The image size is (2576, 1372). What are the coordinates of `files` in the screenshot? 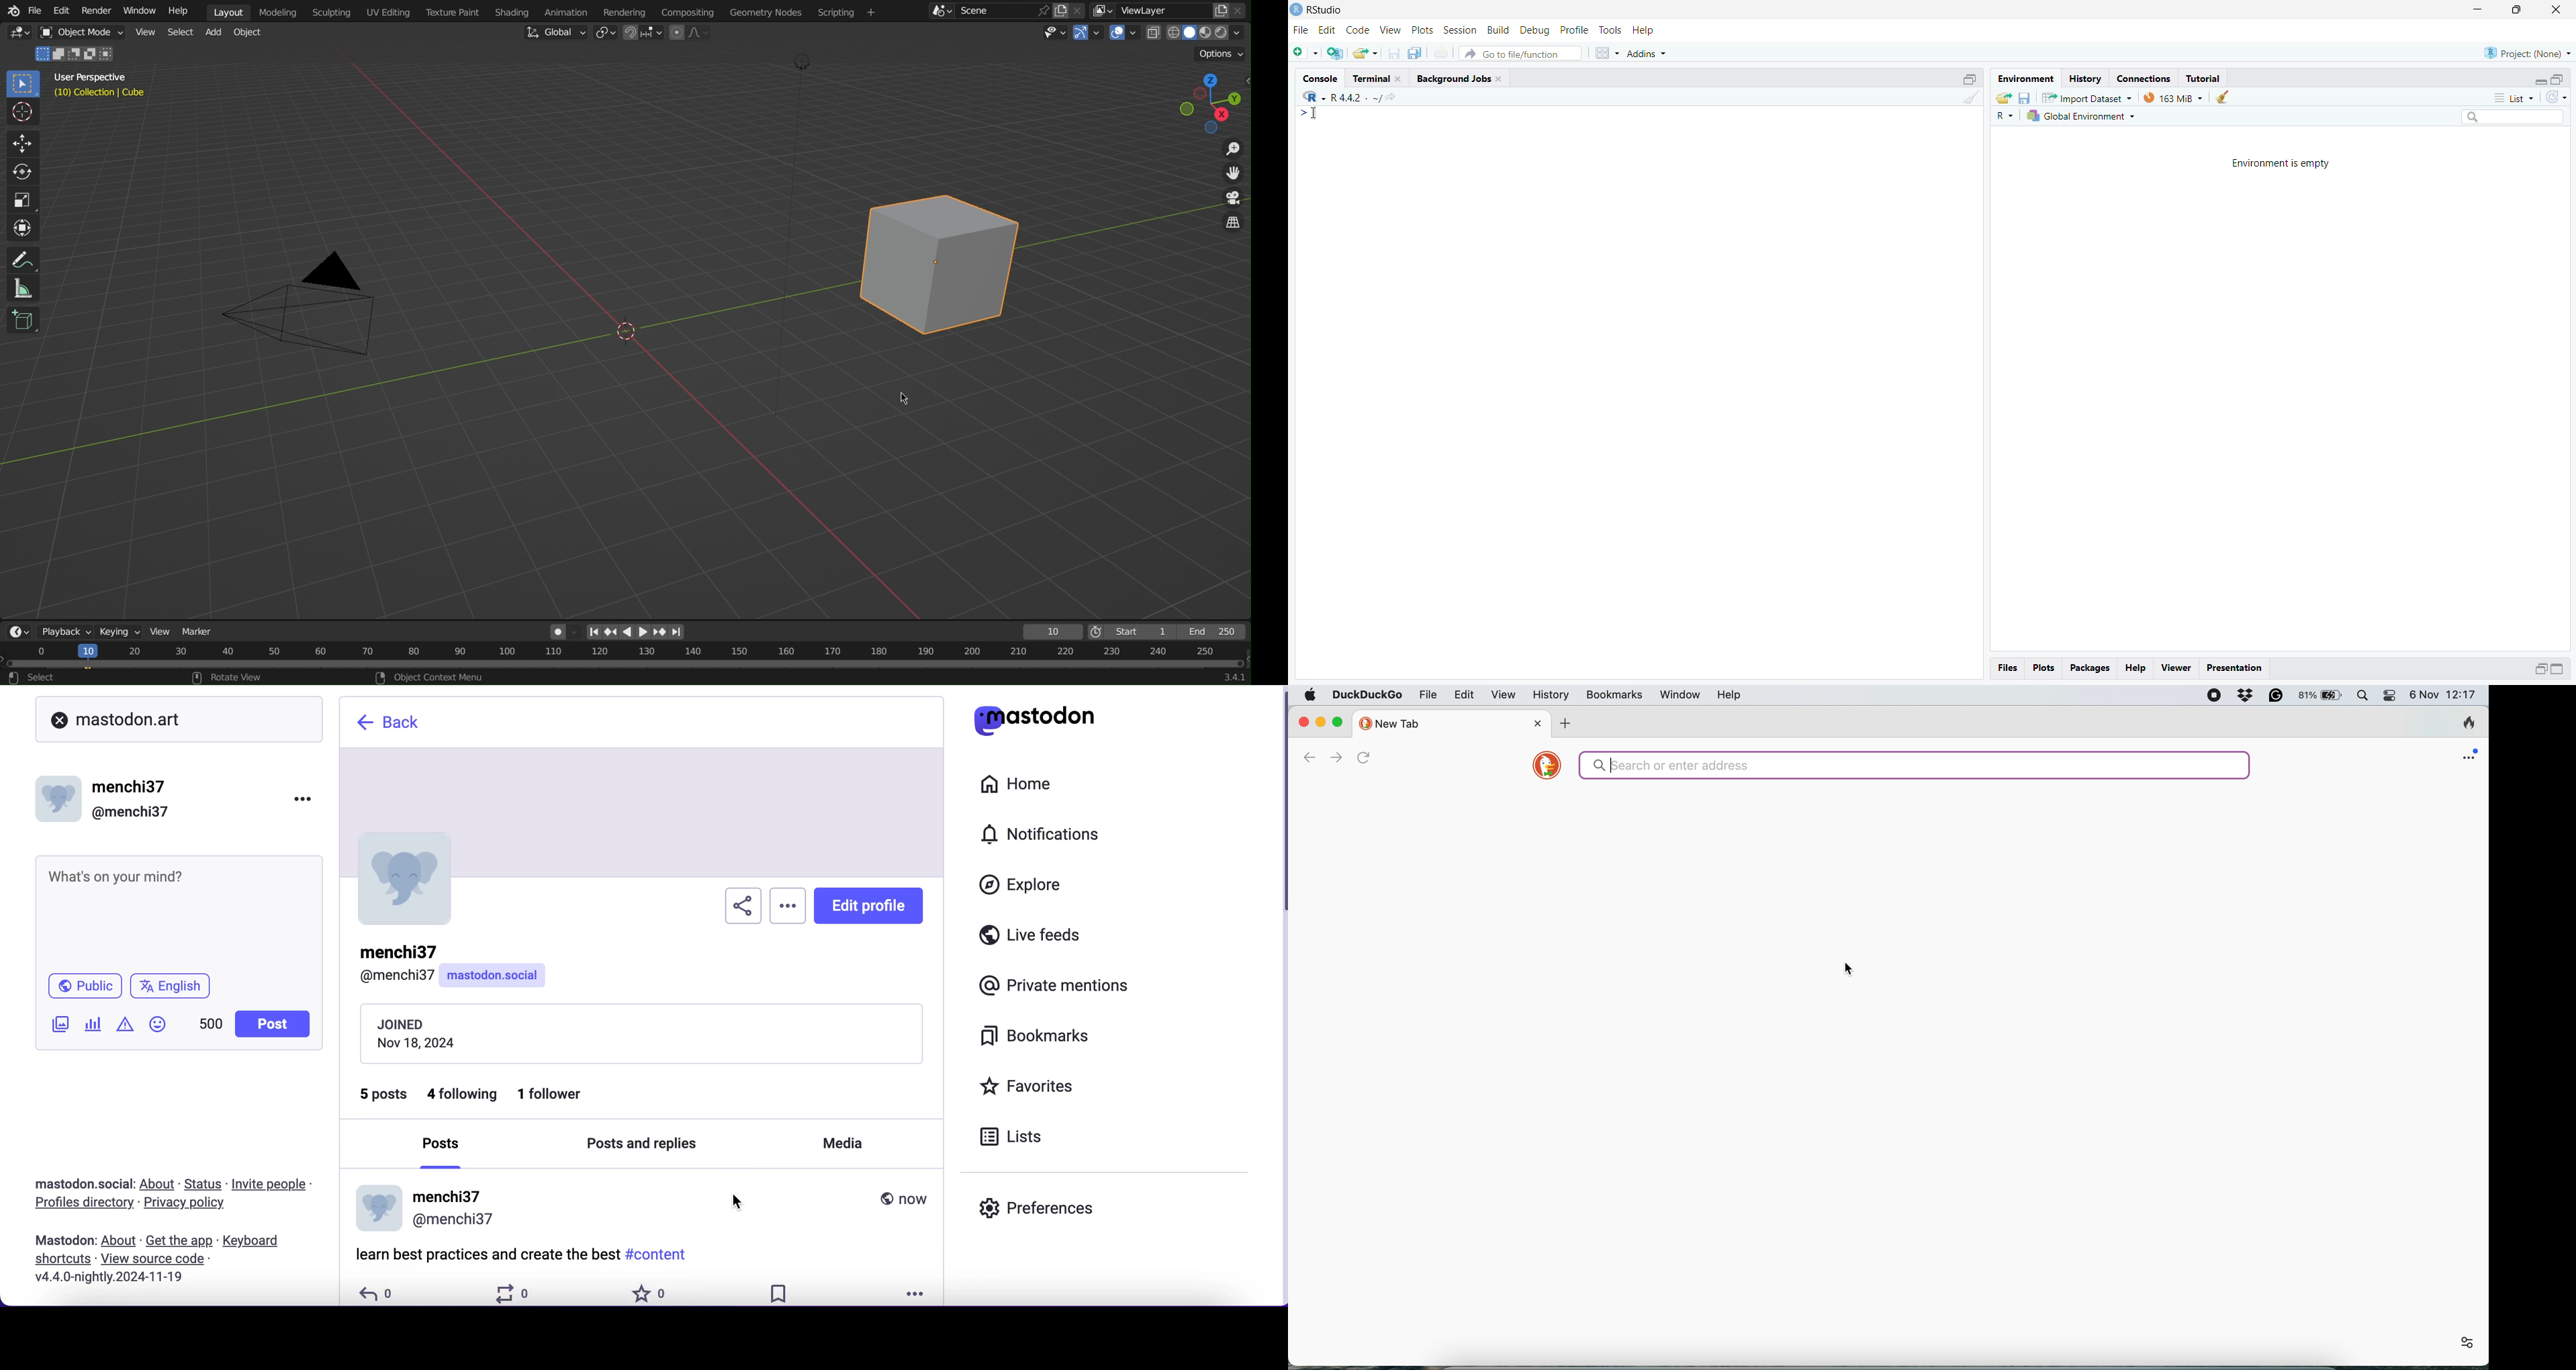 It's located at (2009, 669).